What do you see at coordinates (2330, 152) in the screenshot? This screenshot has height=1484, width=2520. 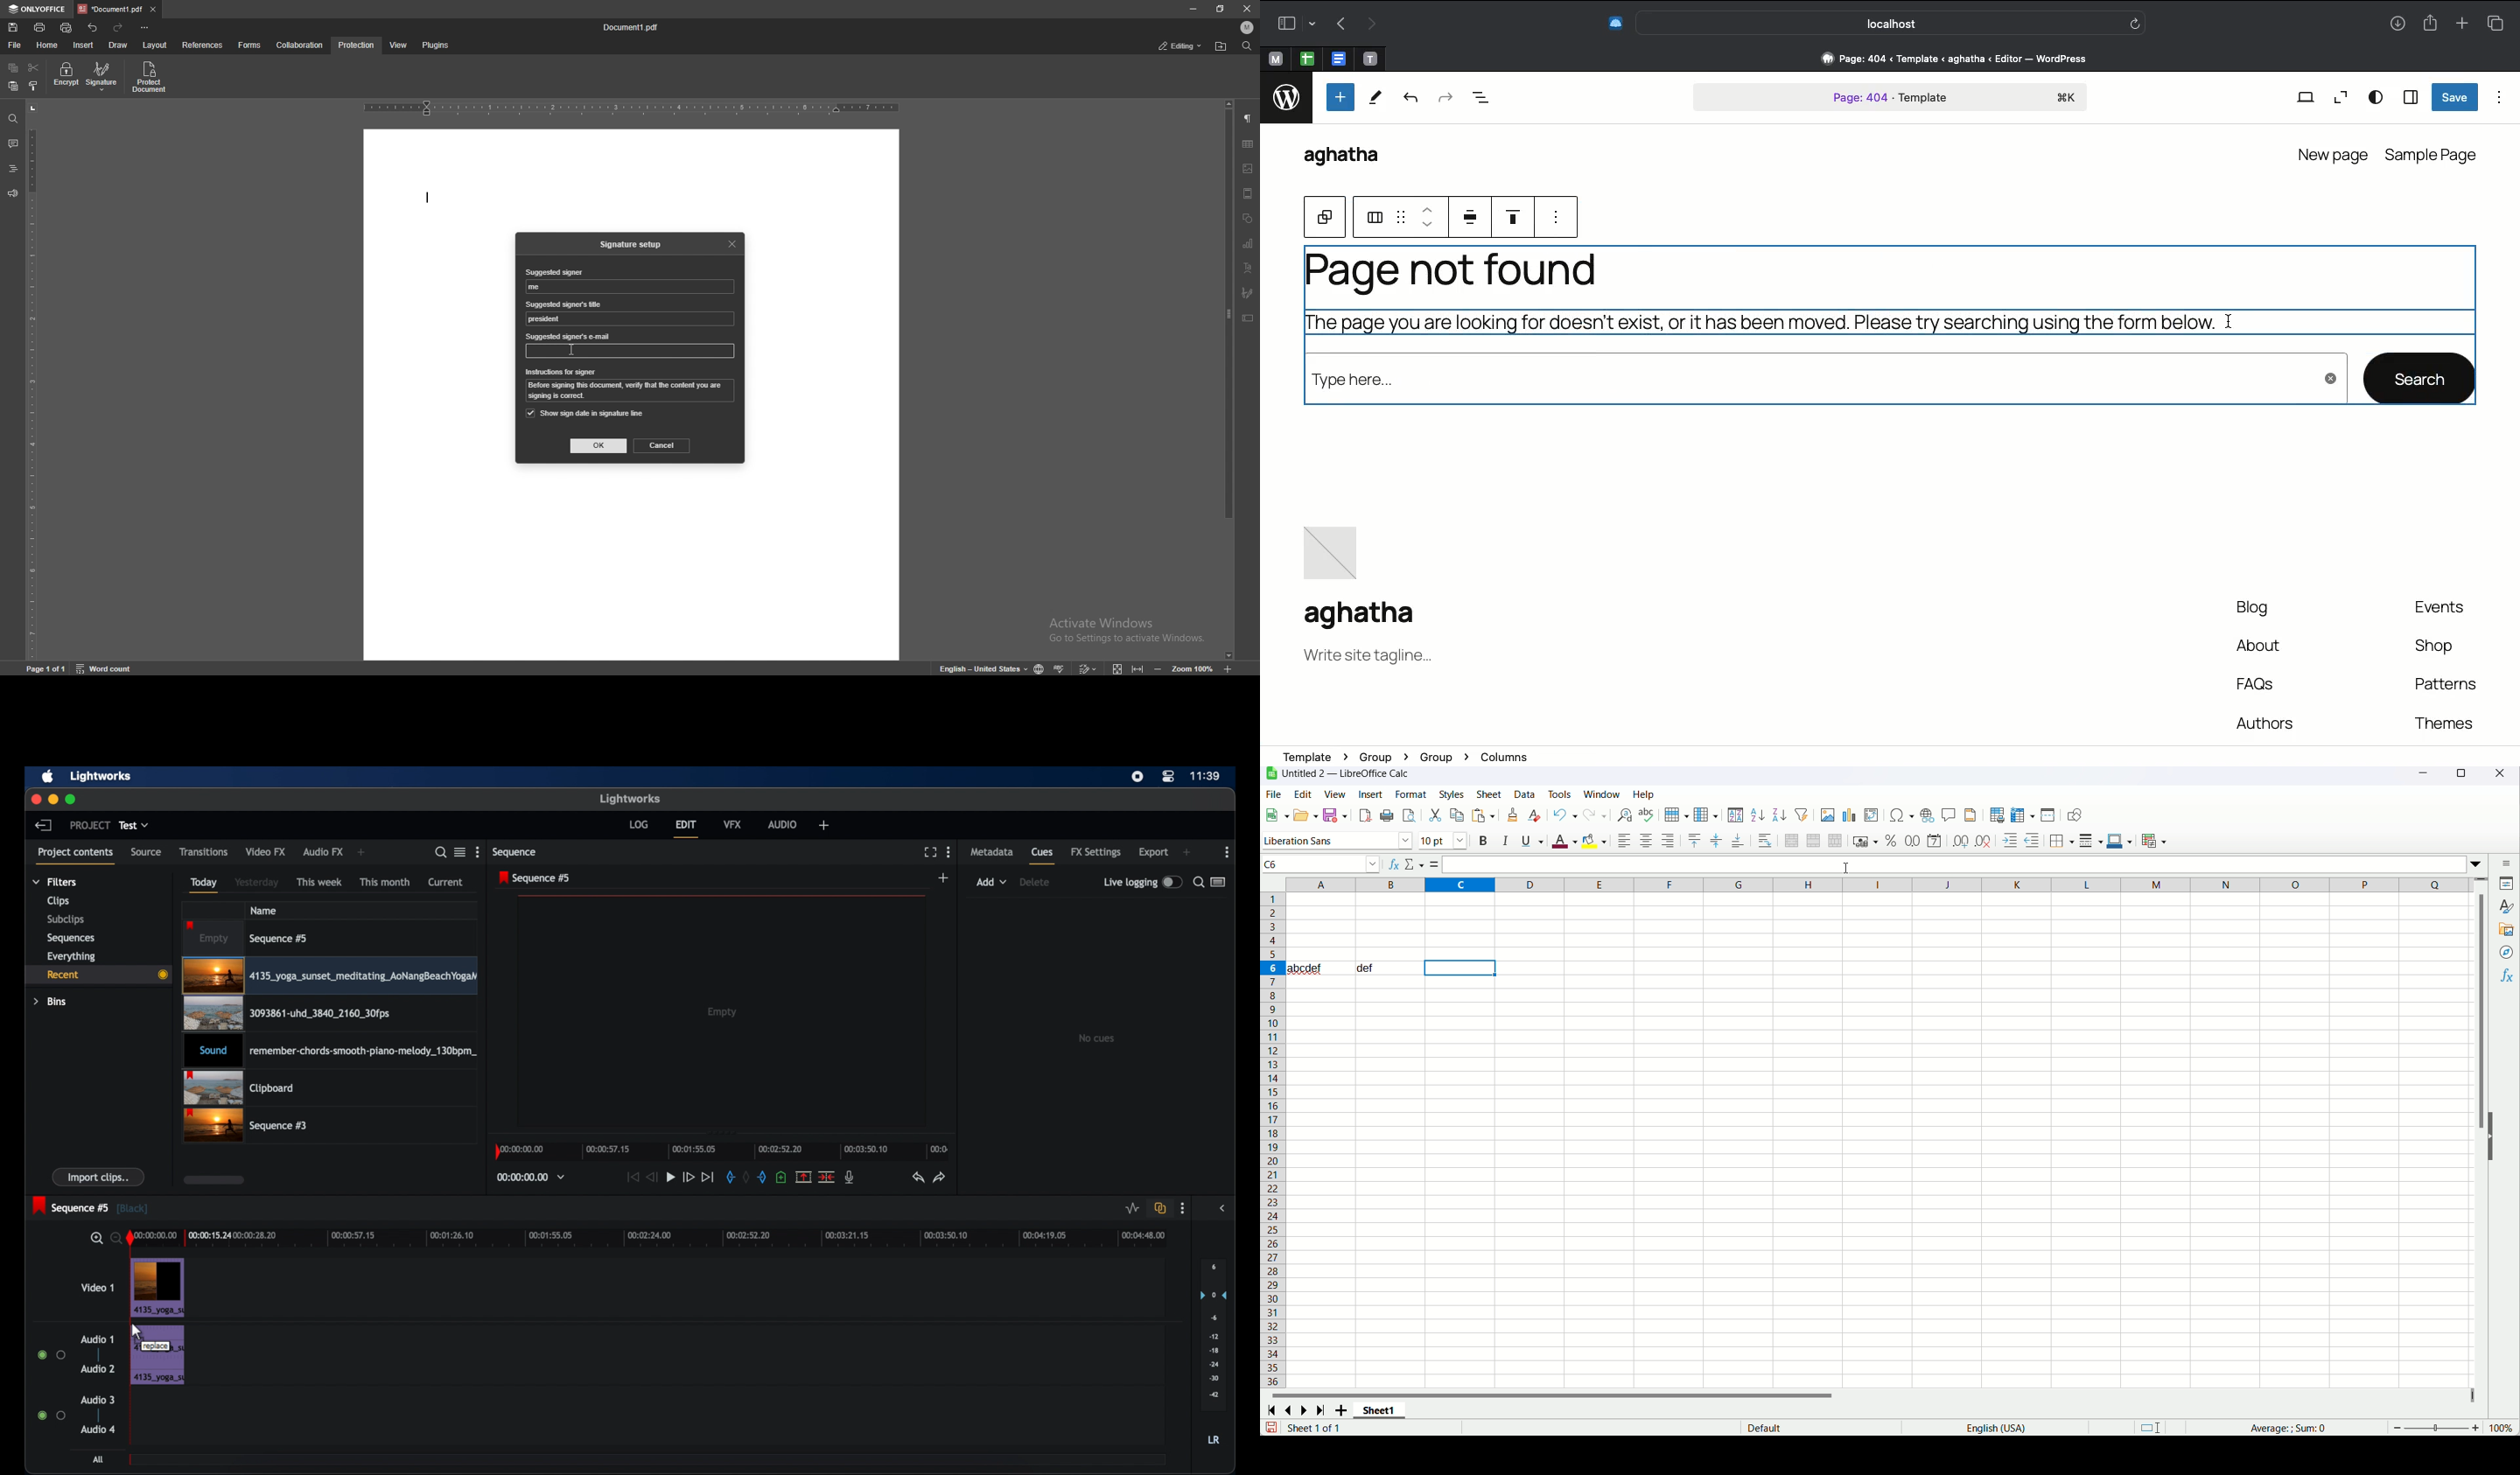 I see `New page` at bounding box center [2330, 152].